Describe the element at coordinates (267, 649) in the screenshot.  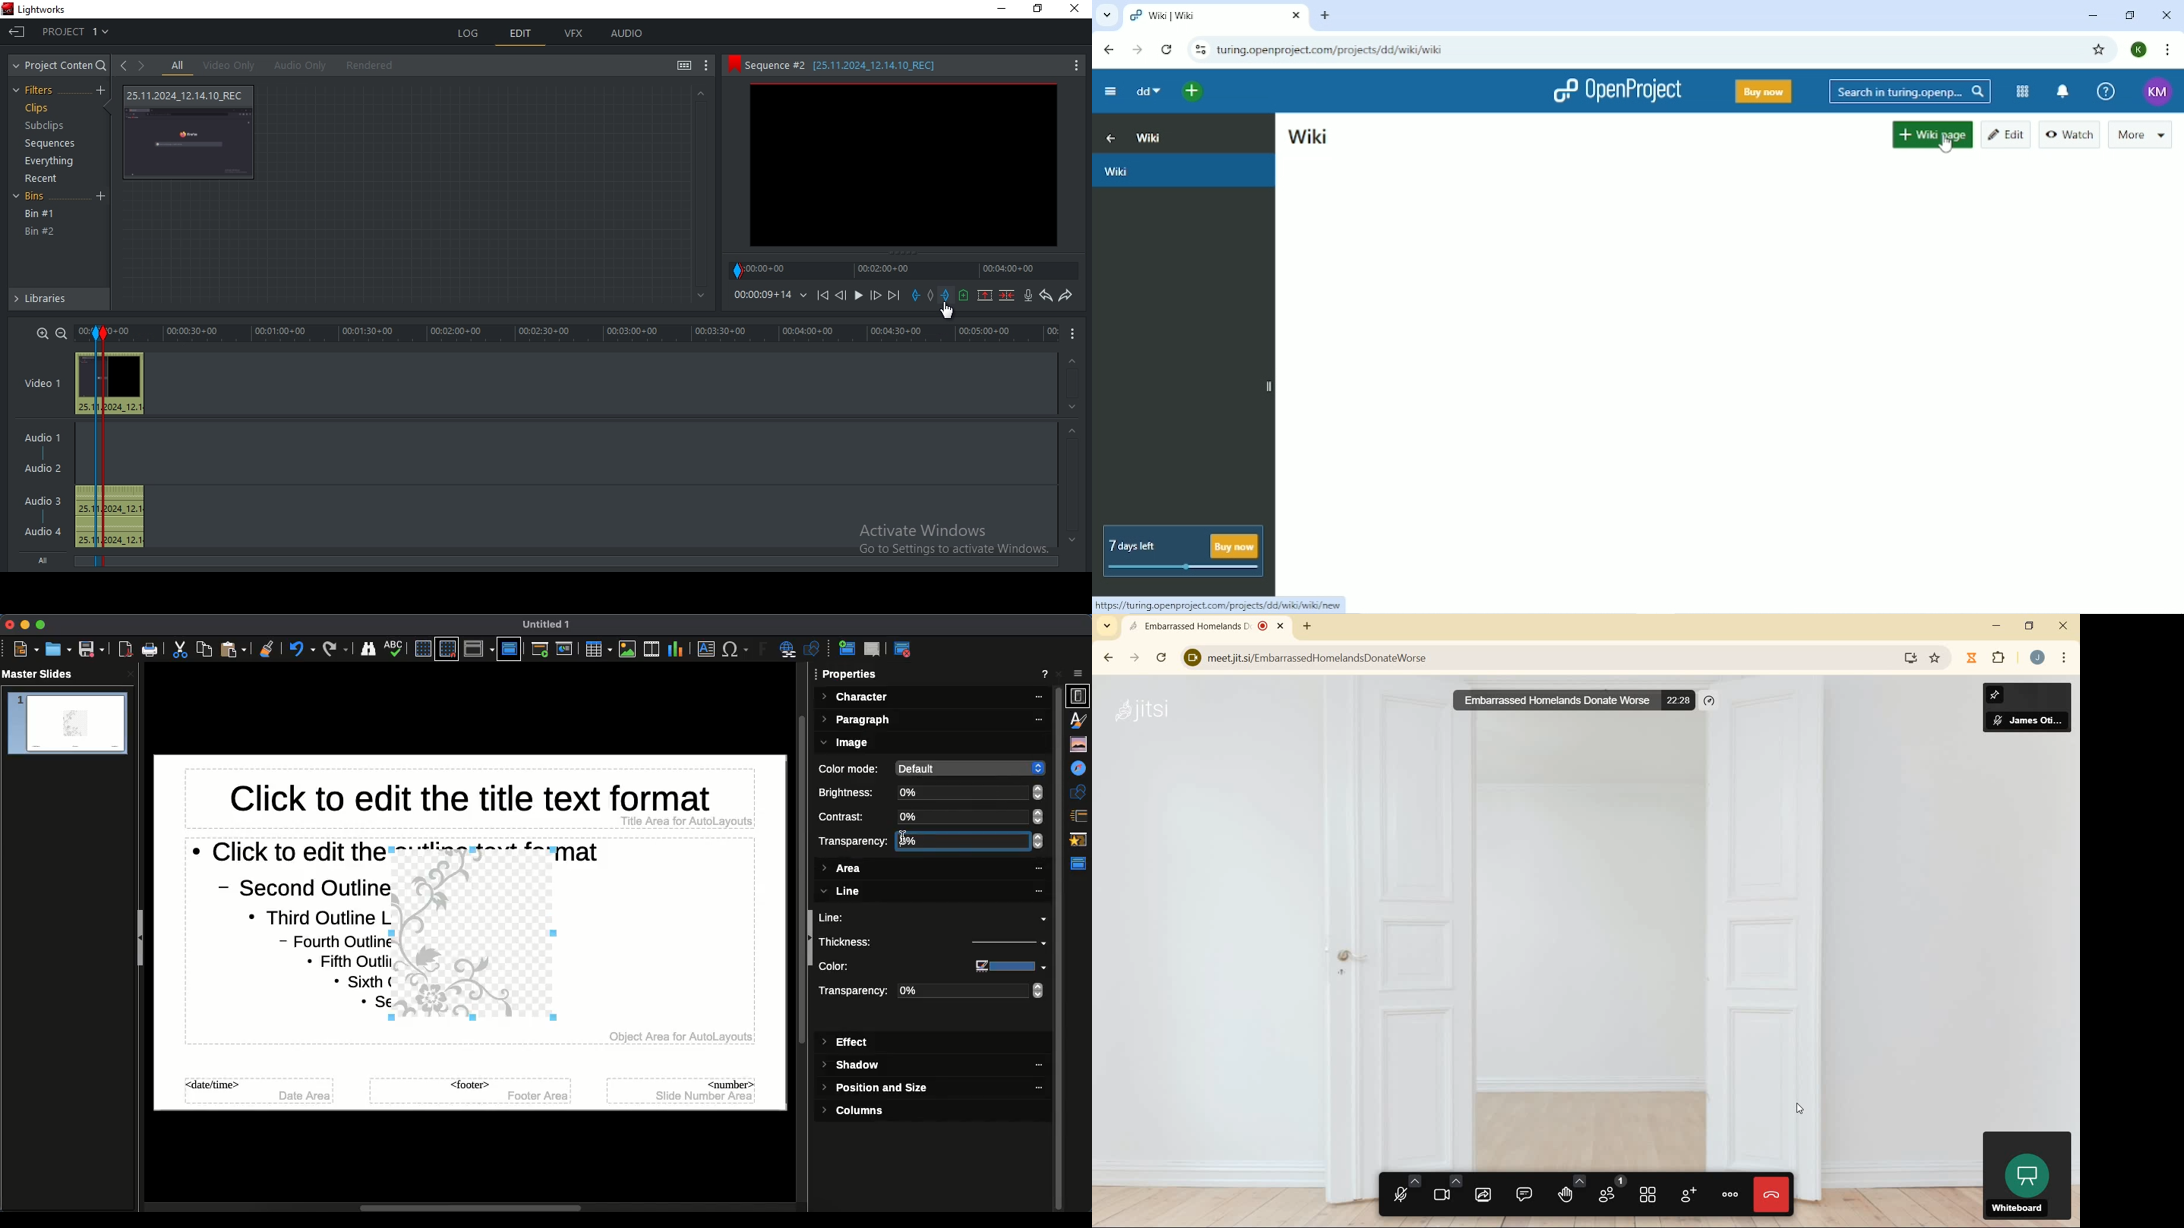
I see `Clean formatting` at that location.